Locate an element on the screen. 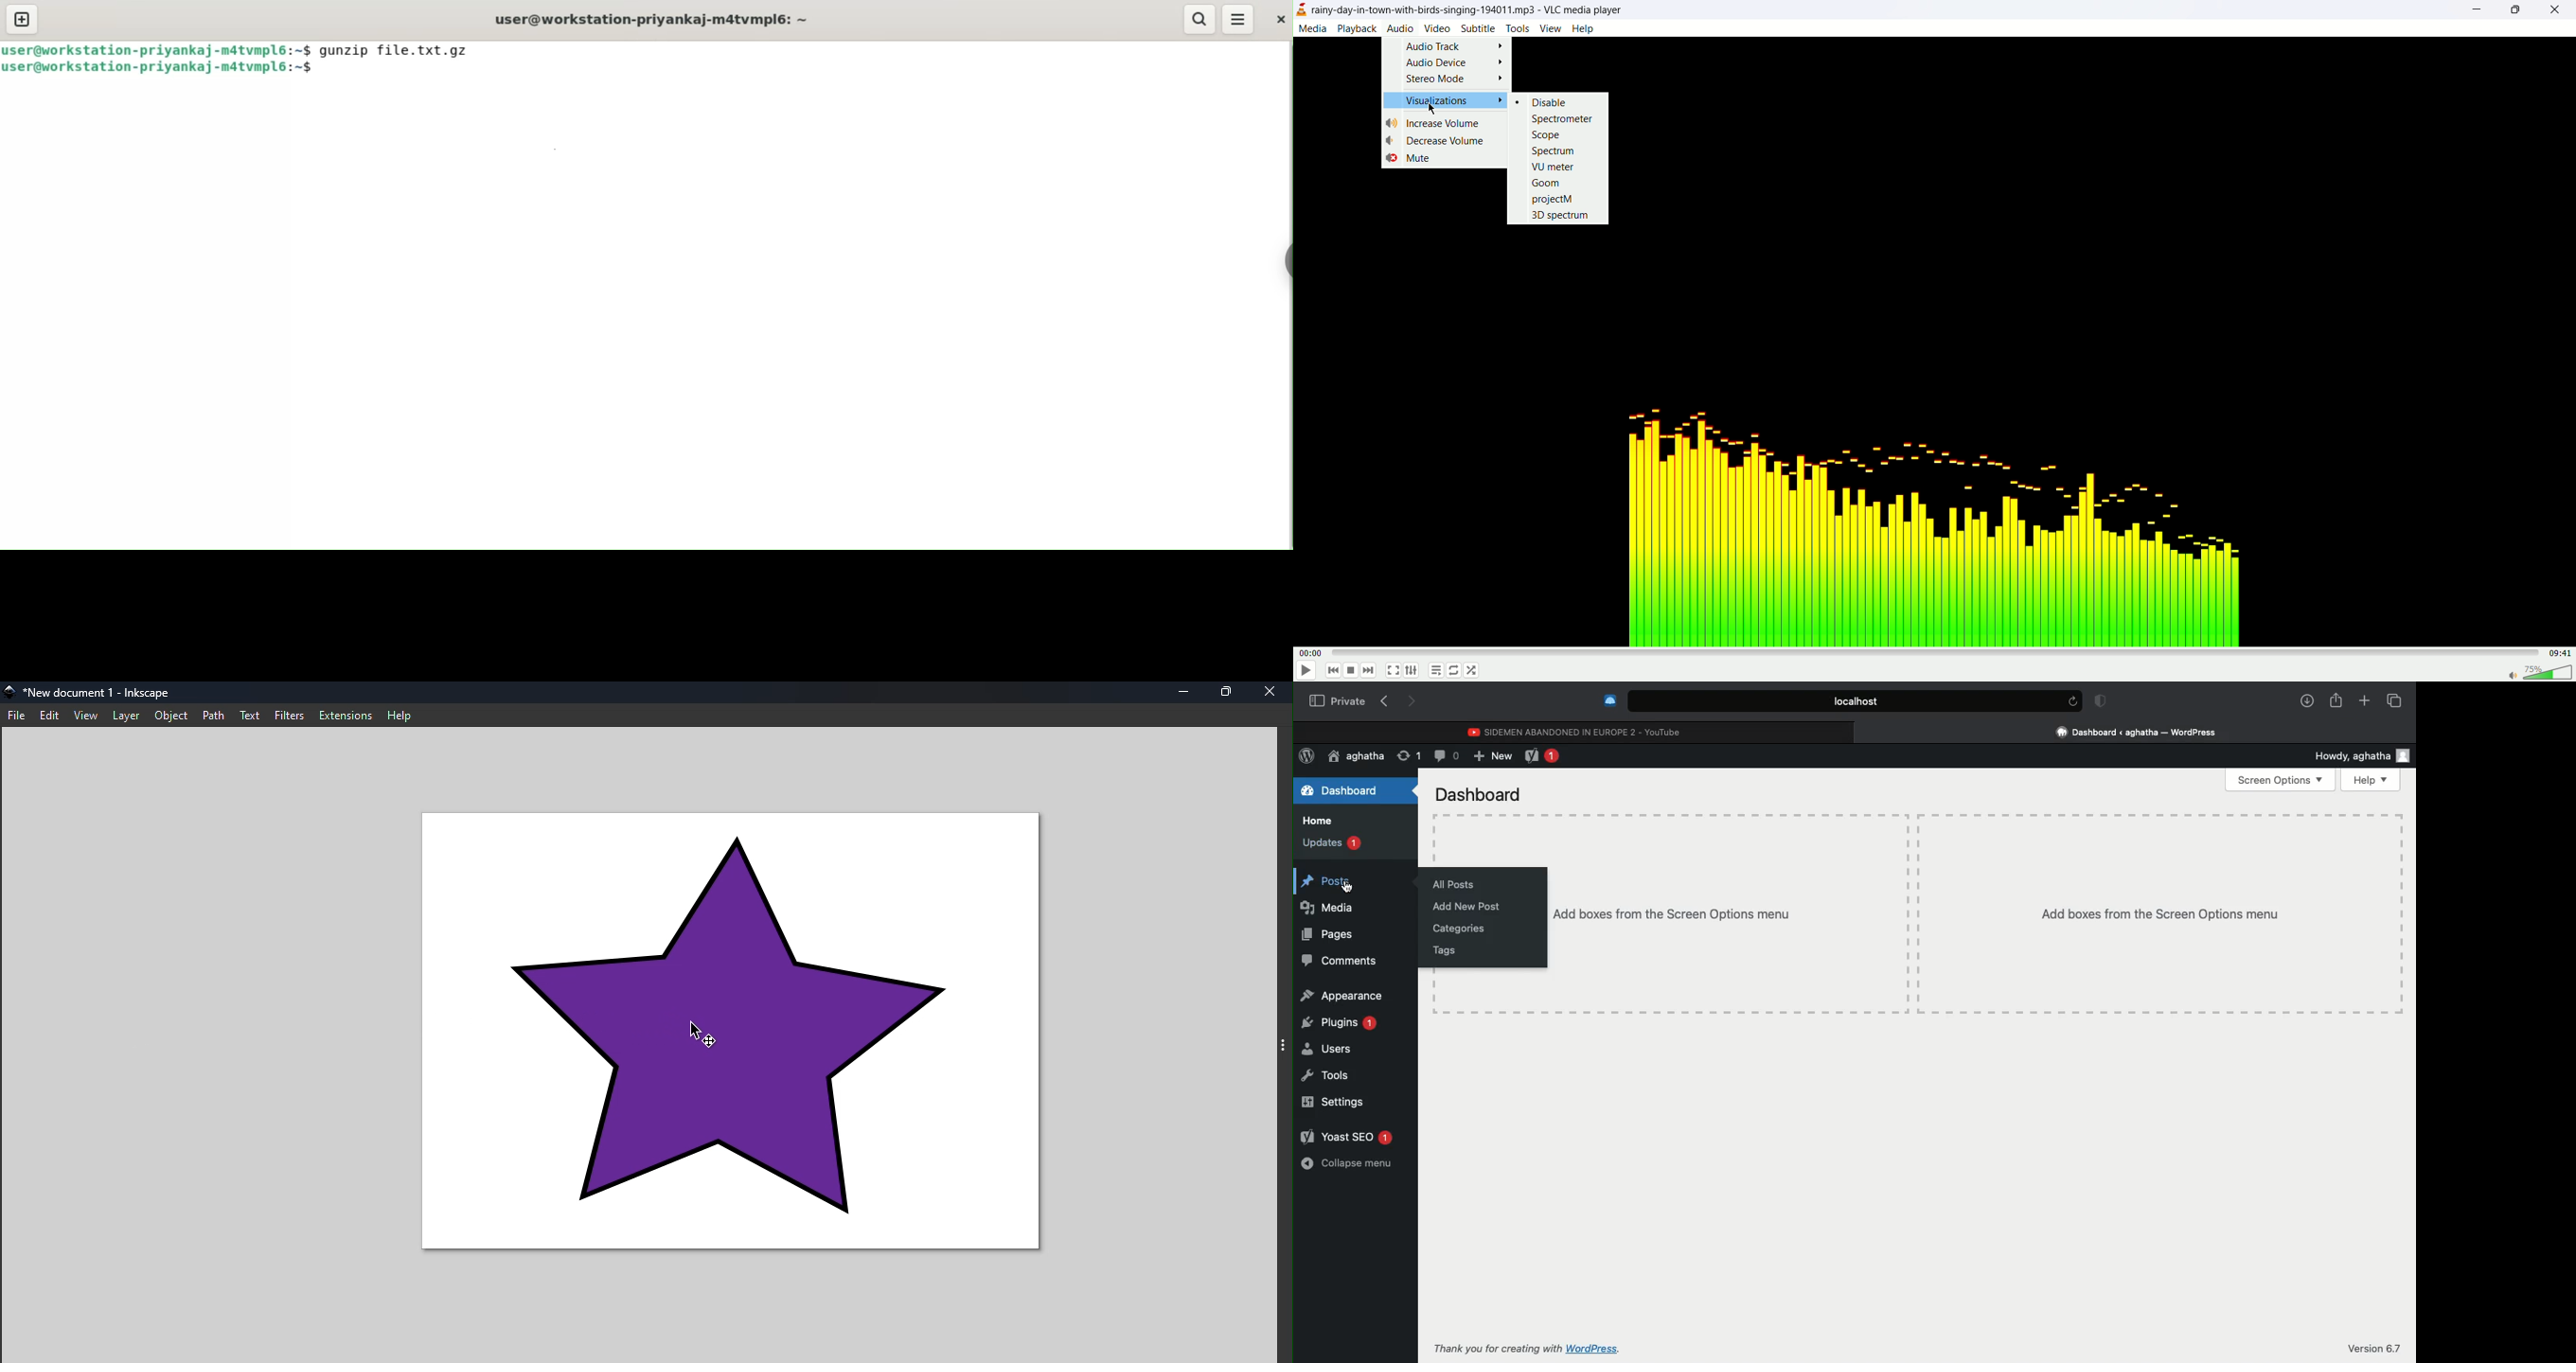 The width and height of the screenshot is (2576, 1372). next is located at coordinates (1370, 670).